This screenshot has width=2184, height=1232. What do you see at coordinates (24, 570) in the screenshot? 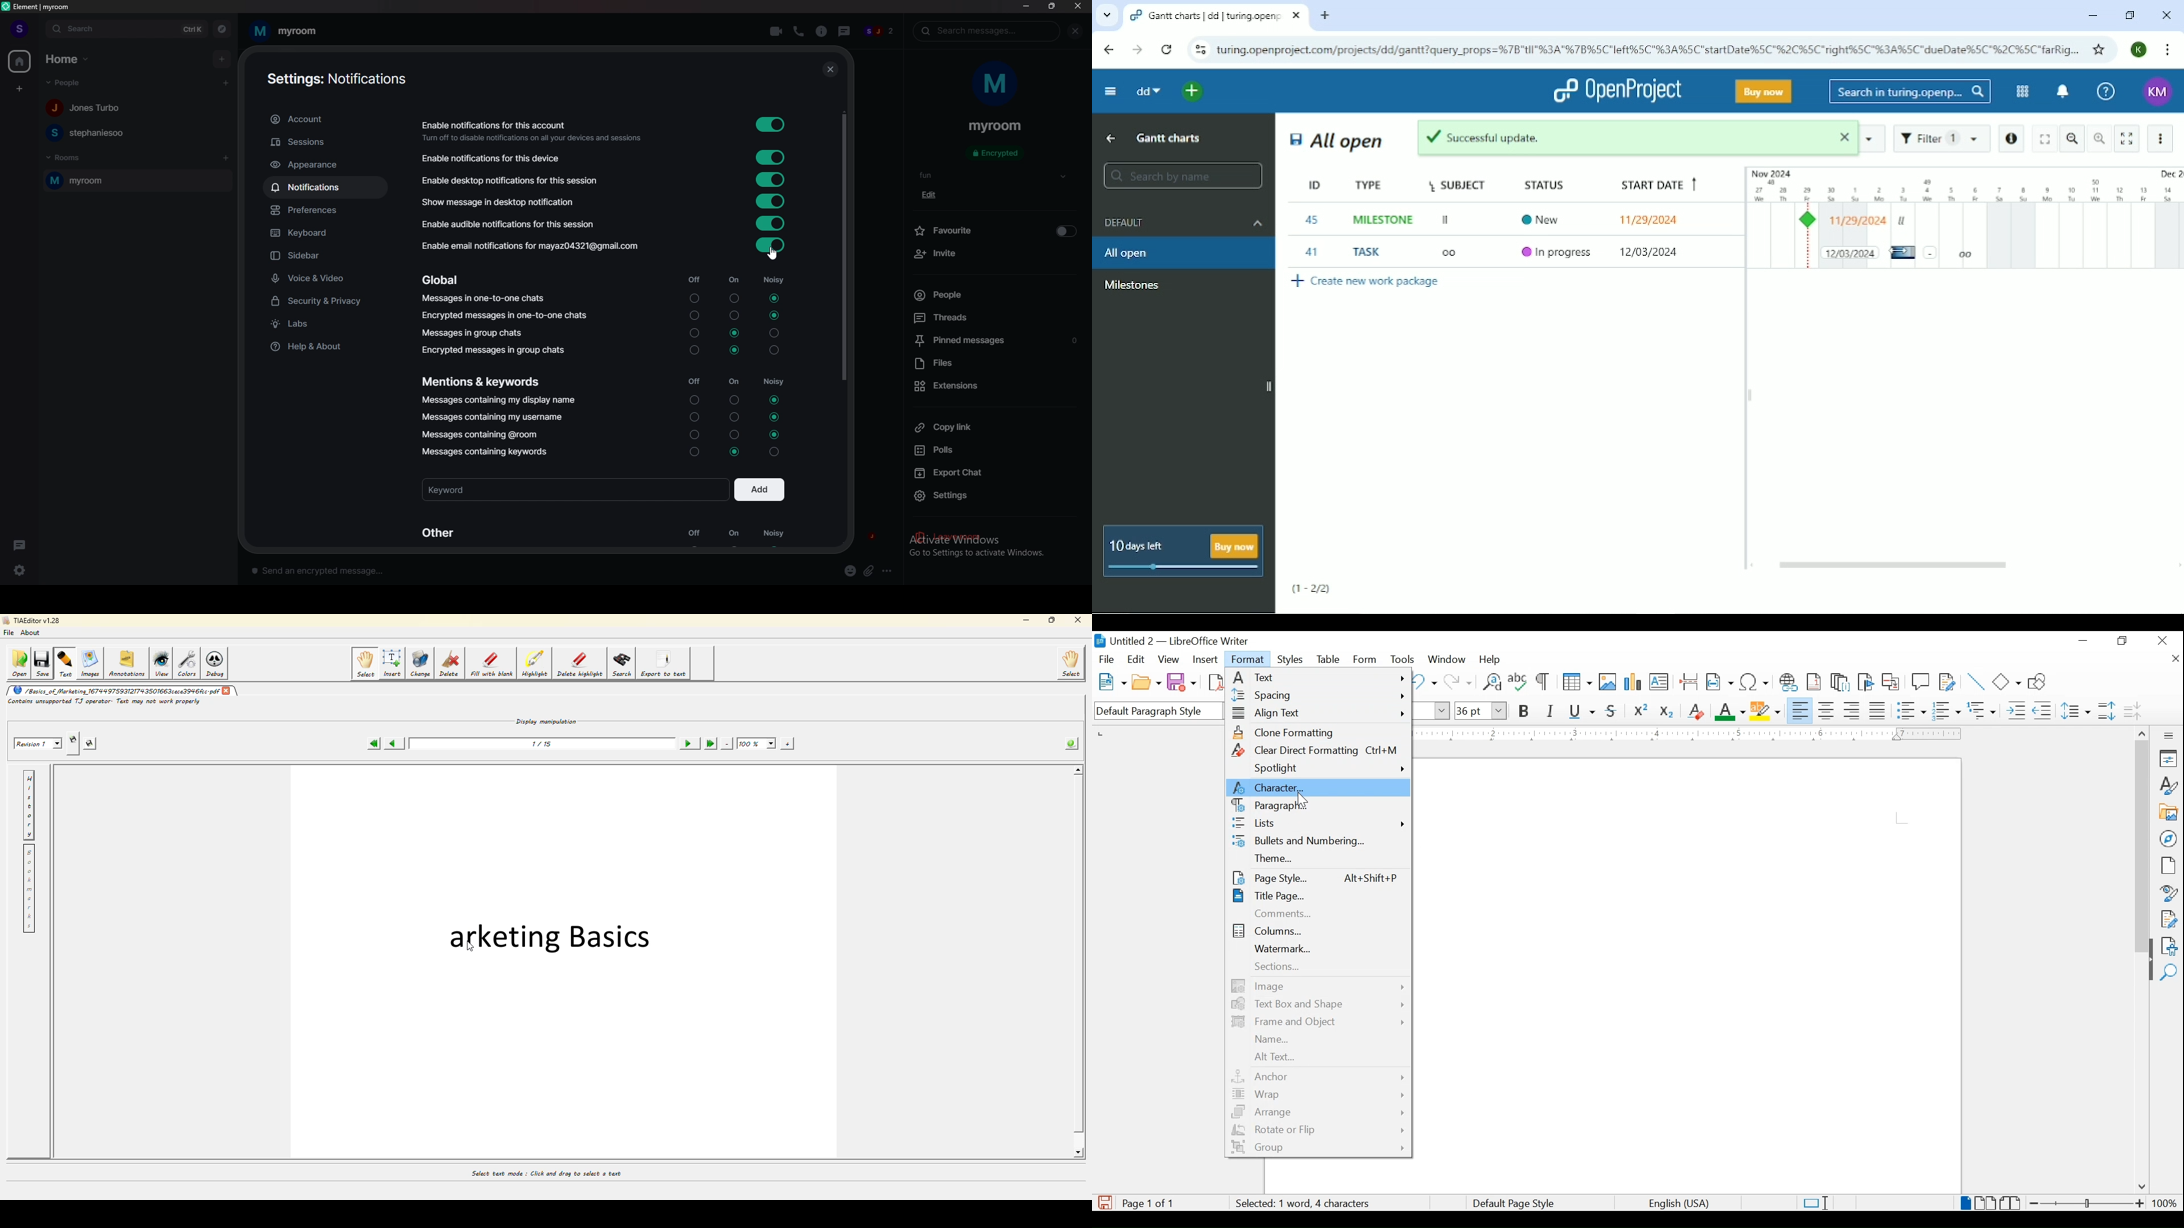
I see `settings` at bounding box center [24, 570].